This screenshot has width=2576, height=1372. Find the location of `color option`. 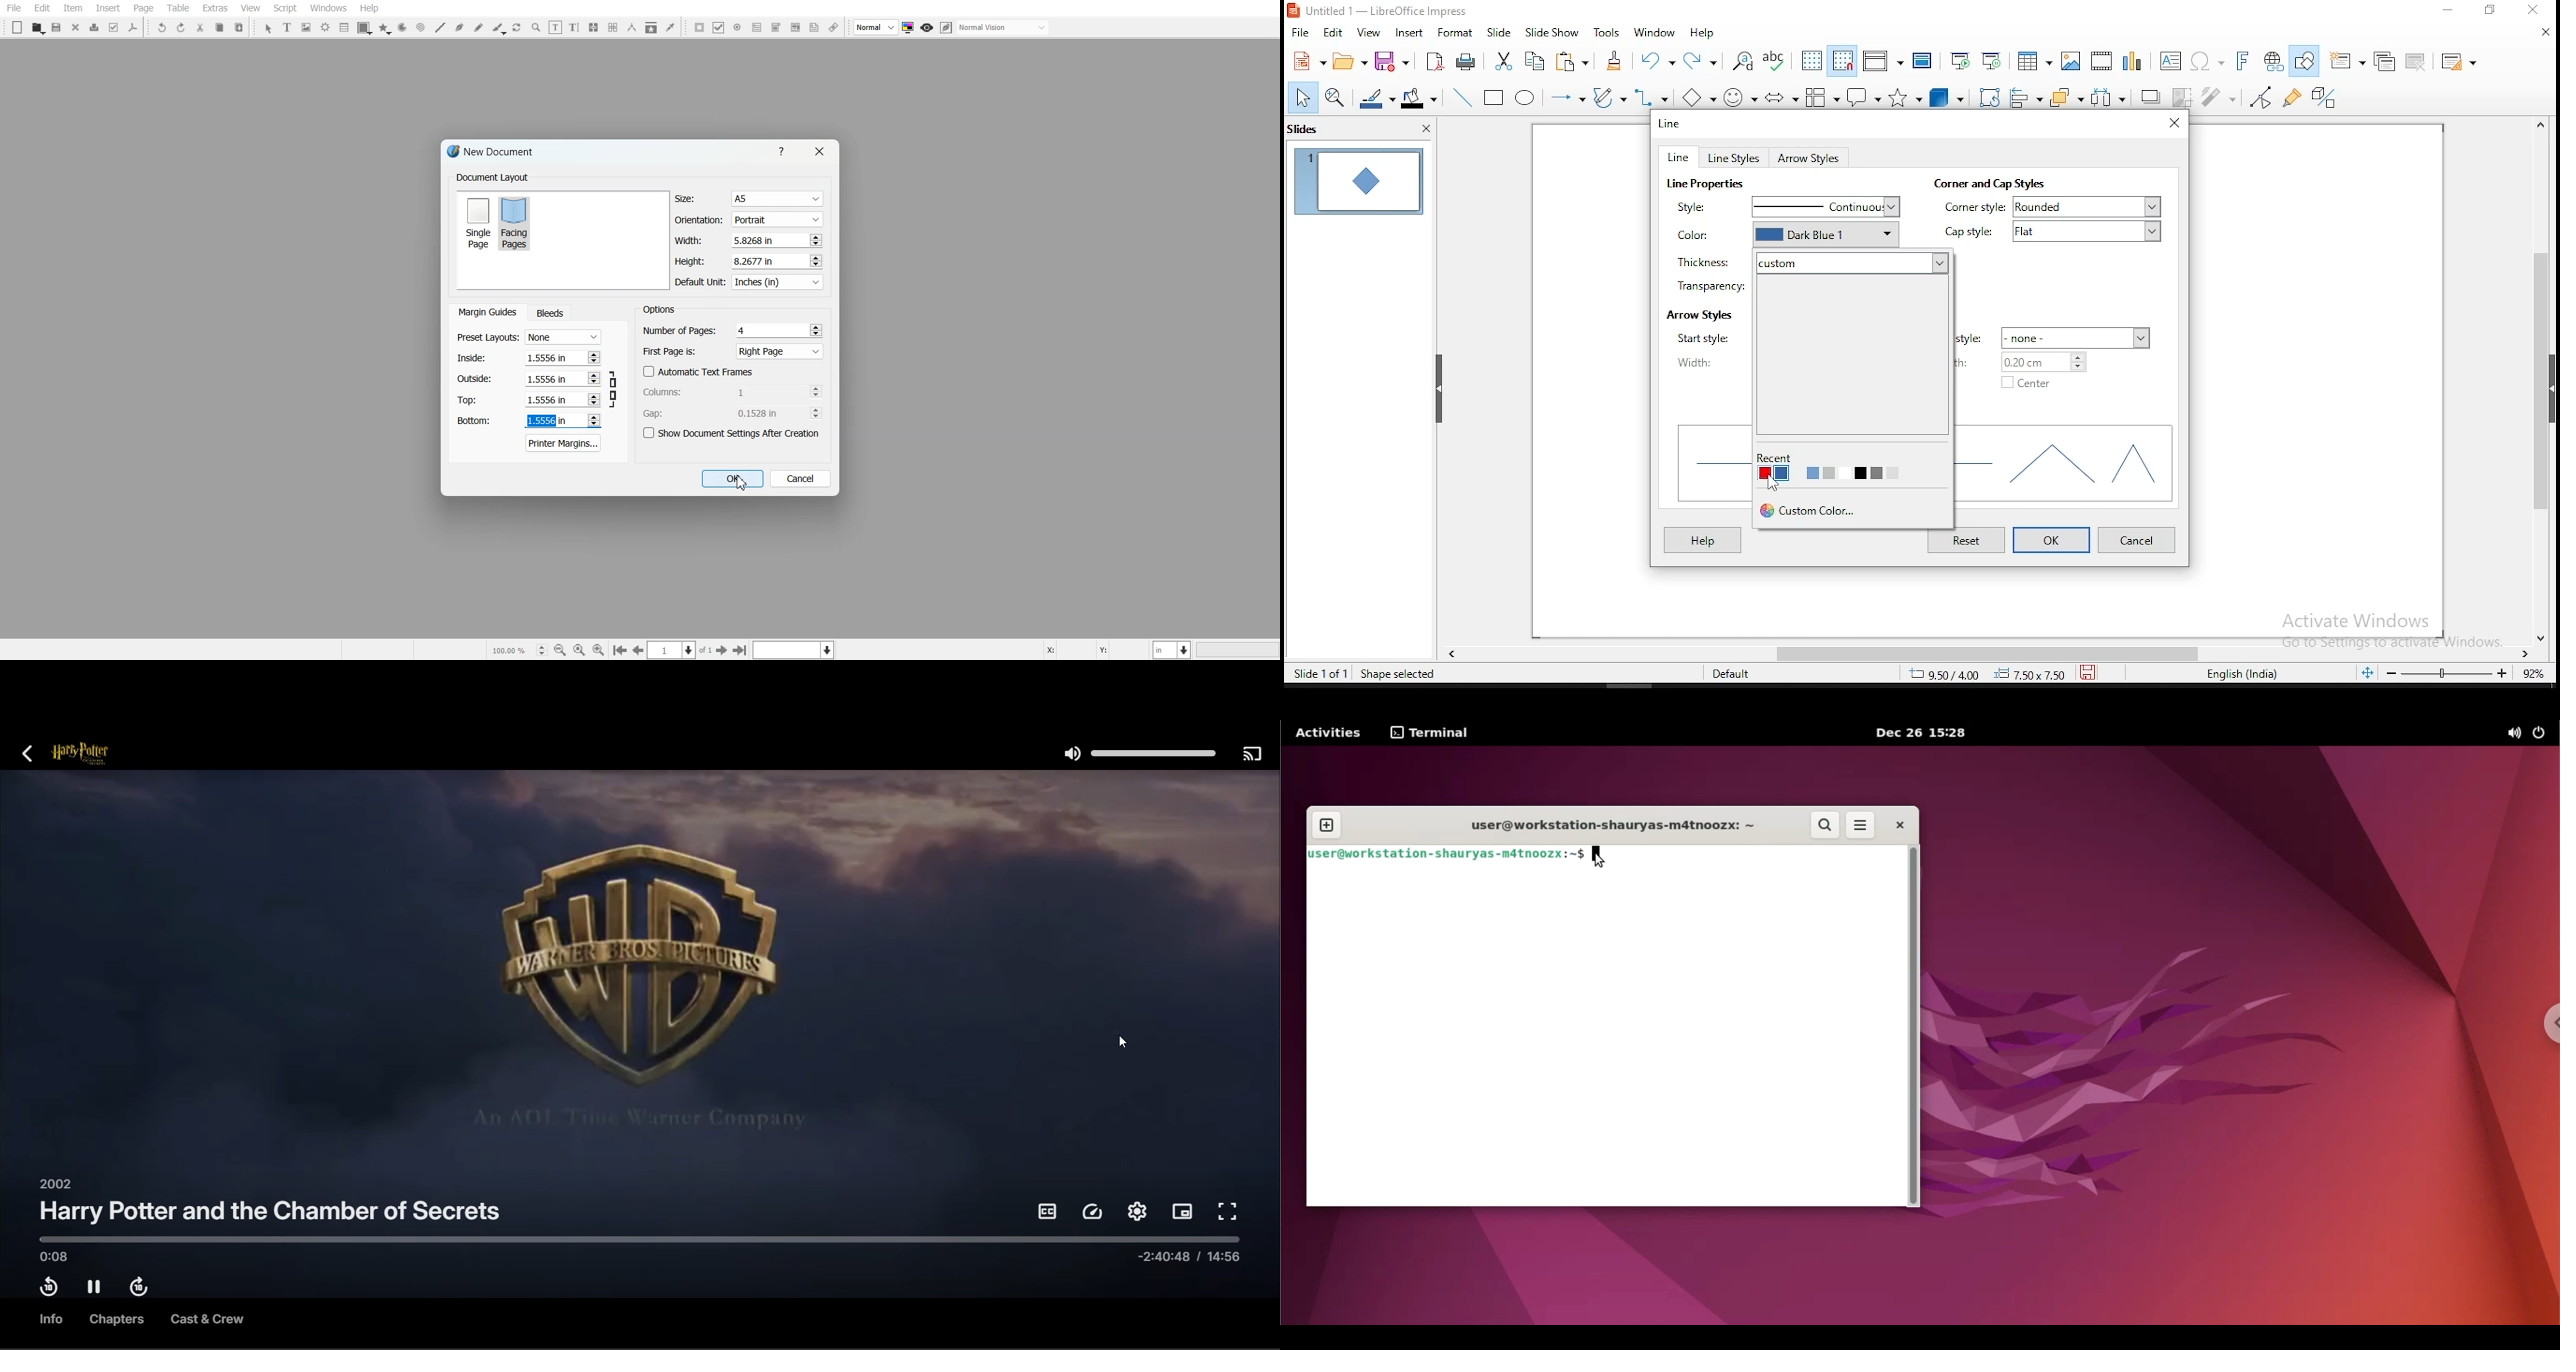

color option is located at coordinates (1894, 473).